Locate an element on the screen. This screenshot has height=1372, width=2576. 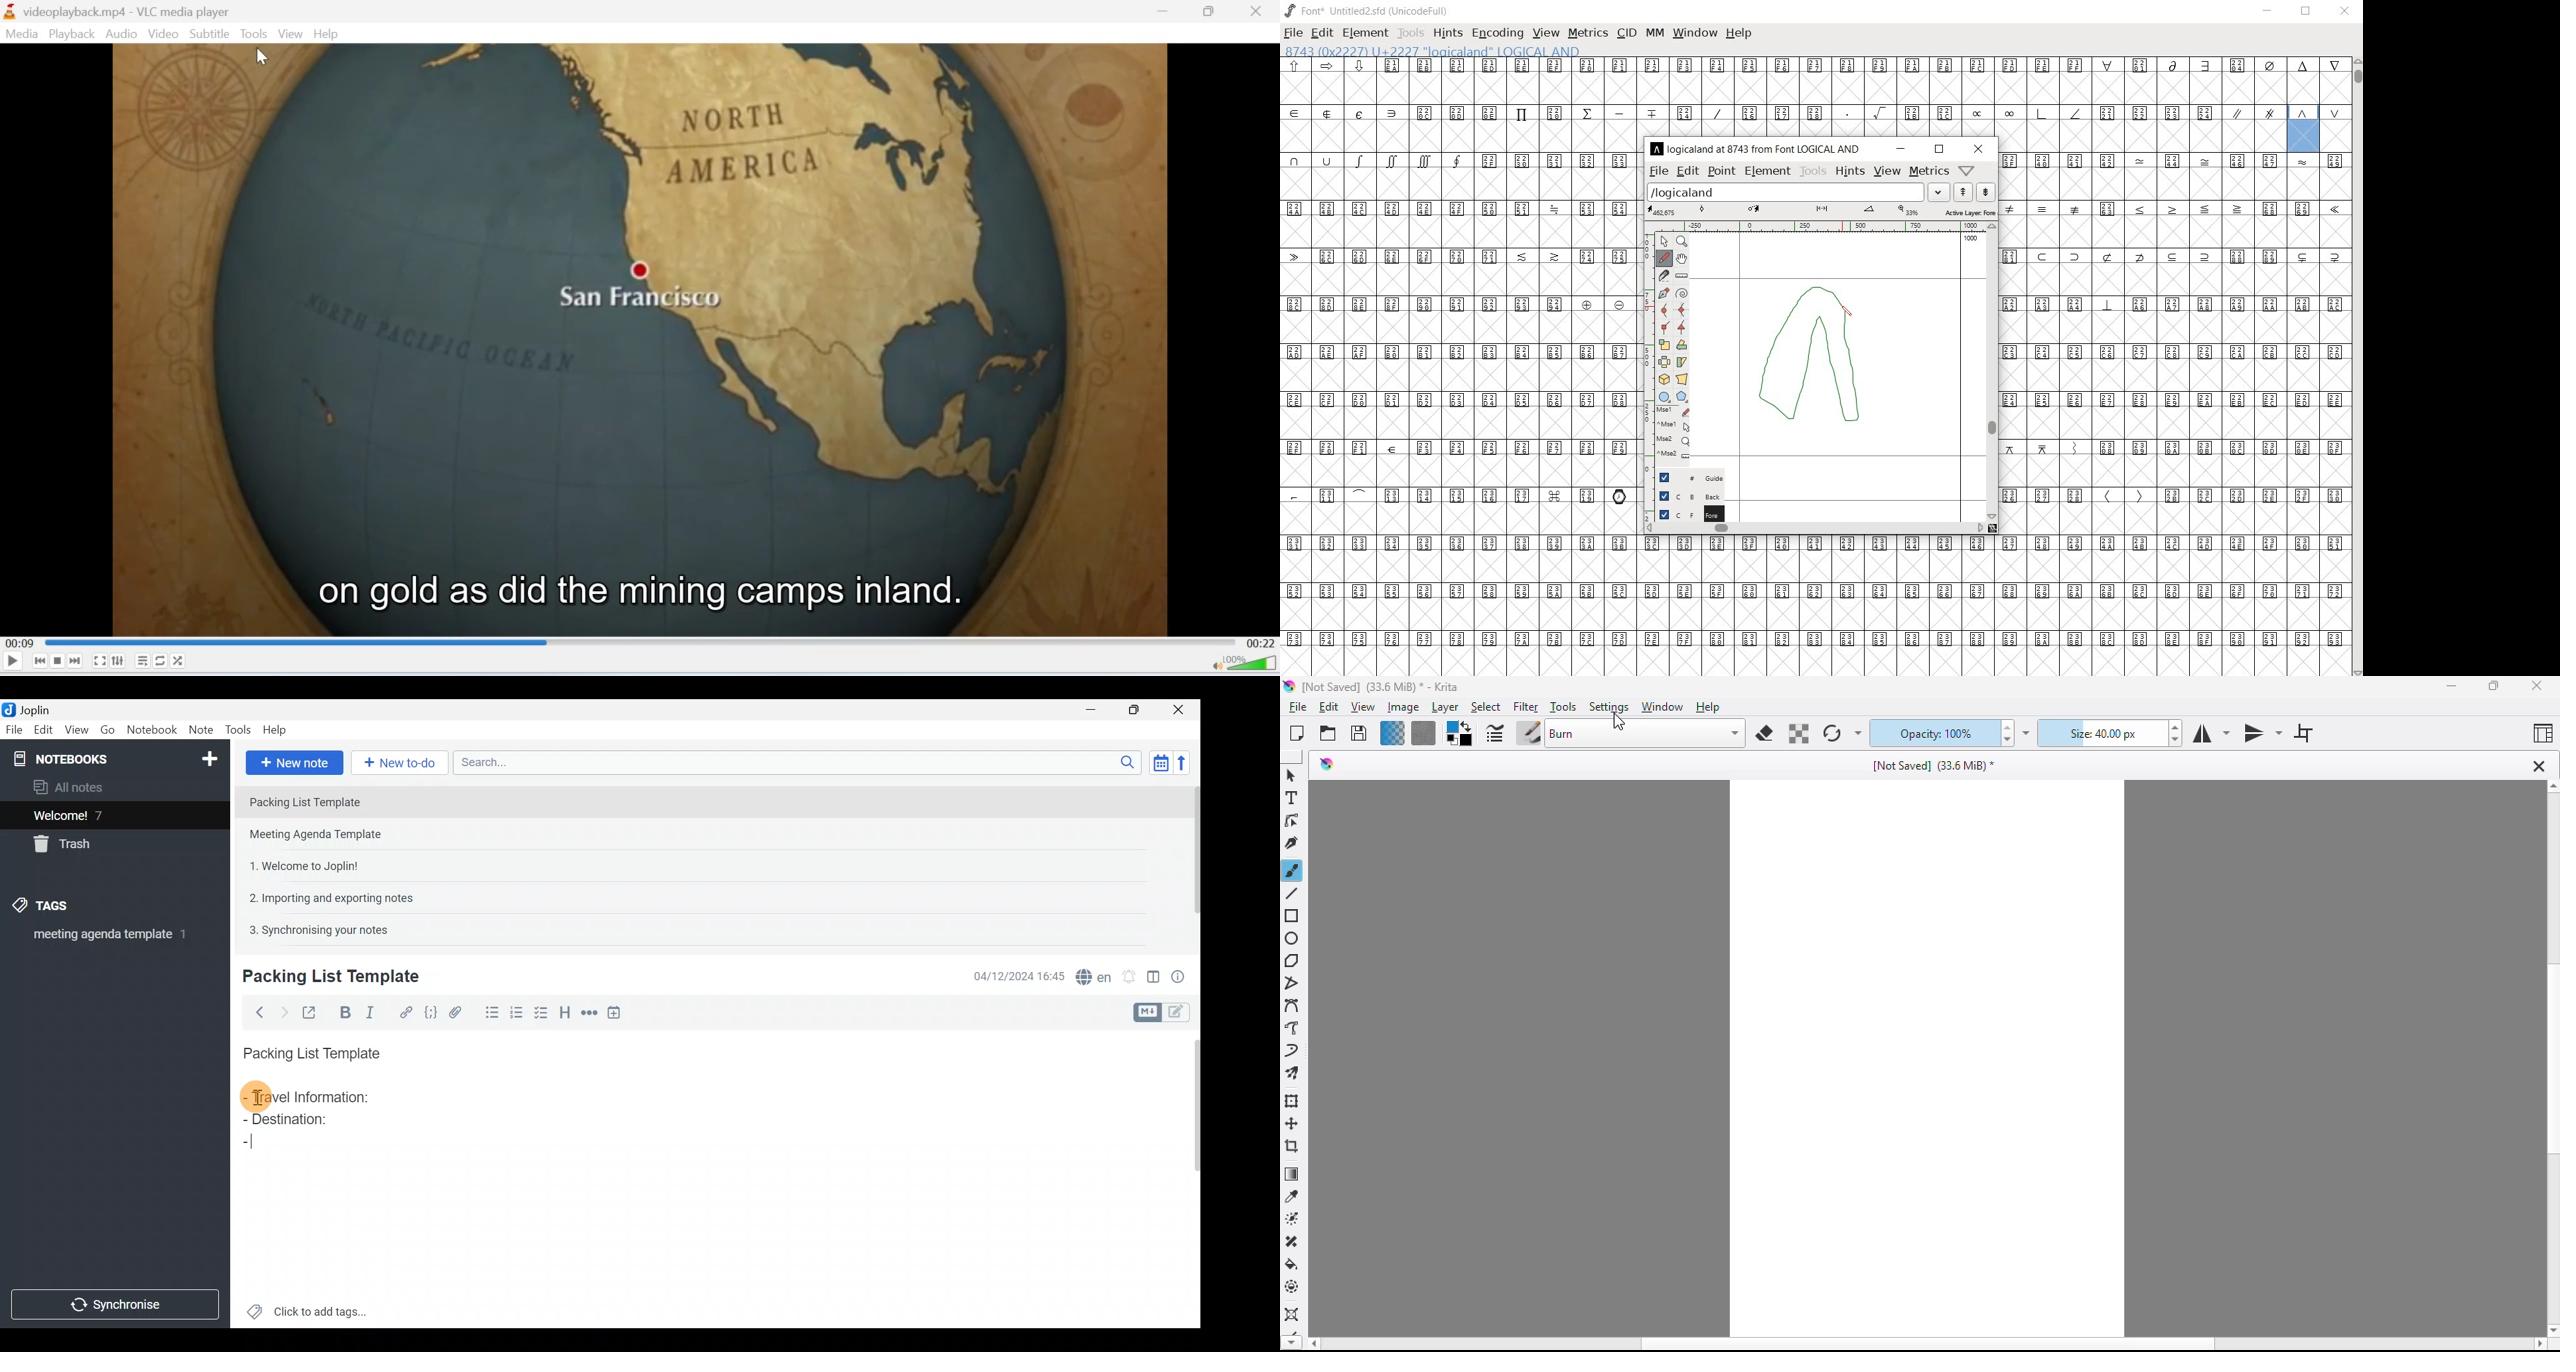
Set alarm is located at coordinates (1129, 973).